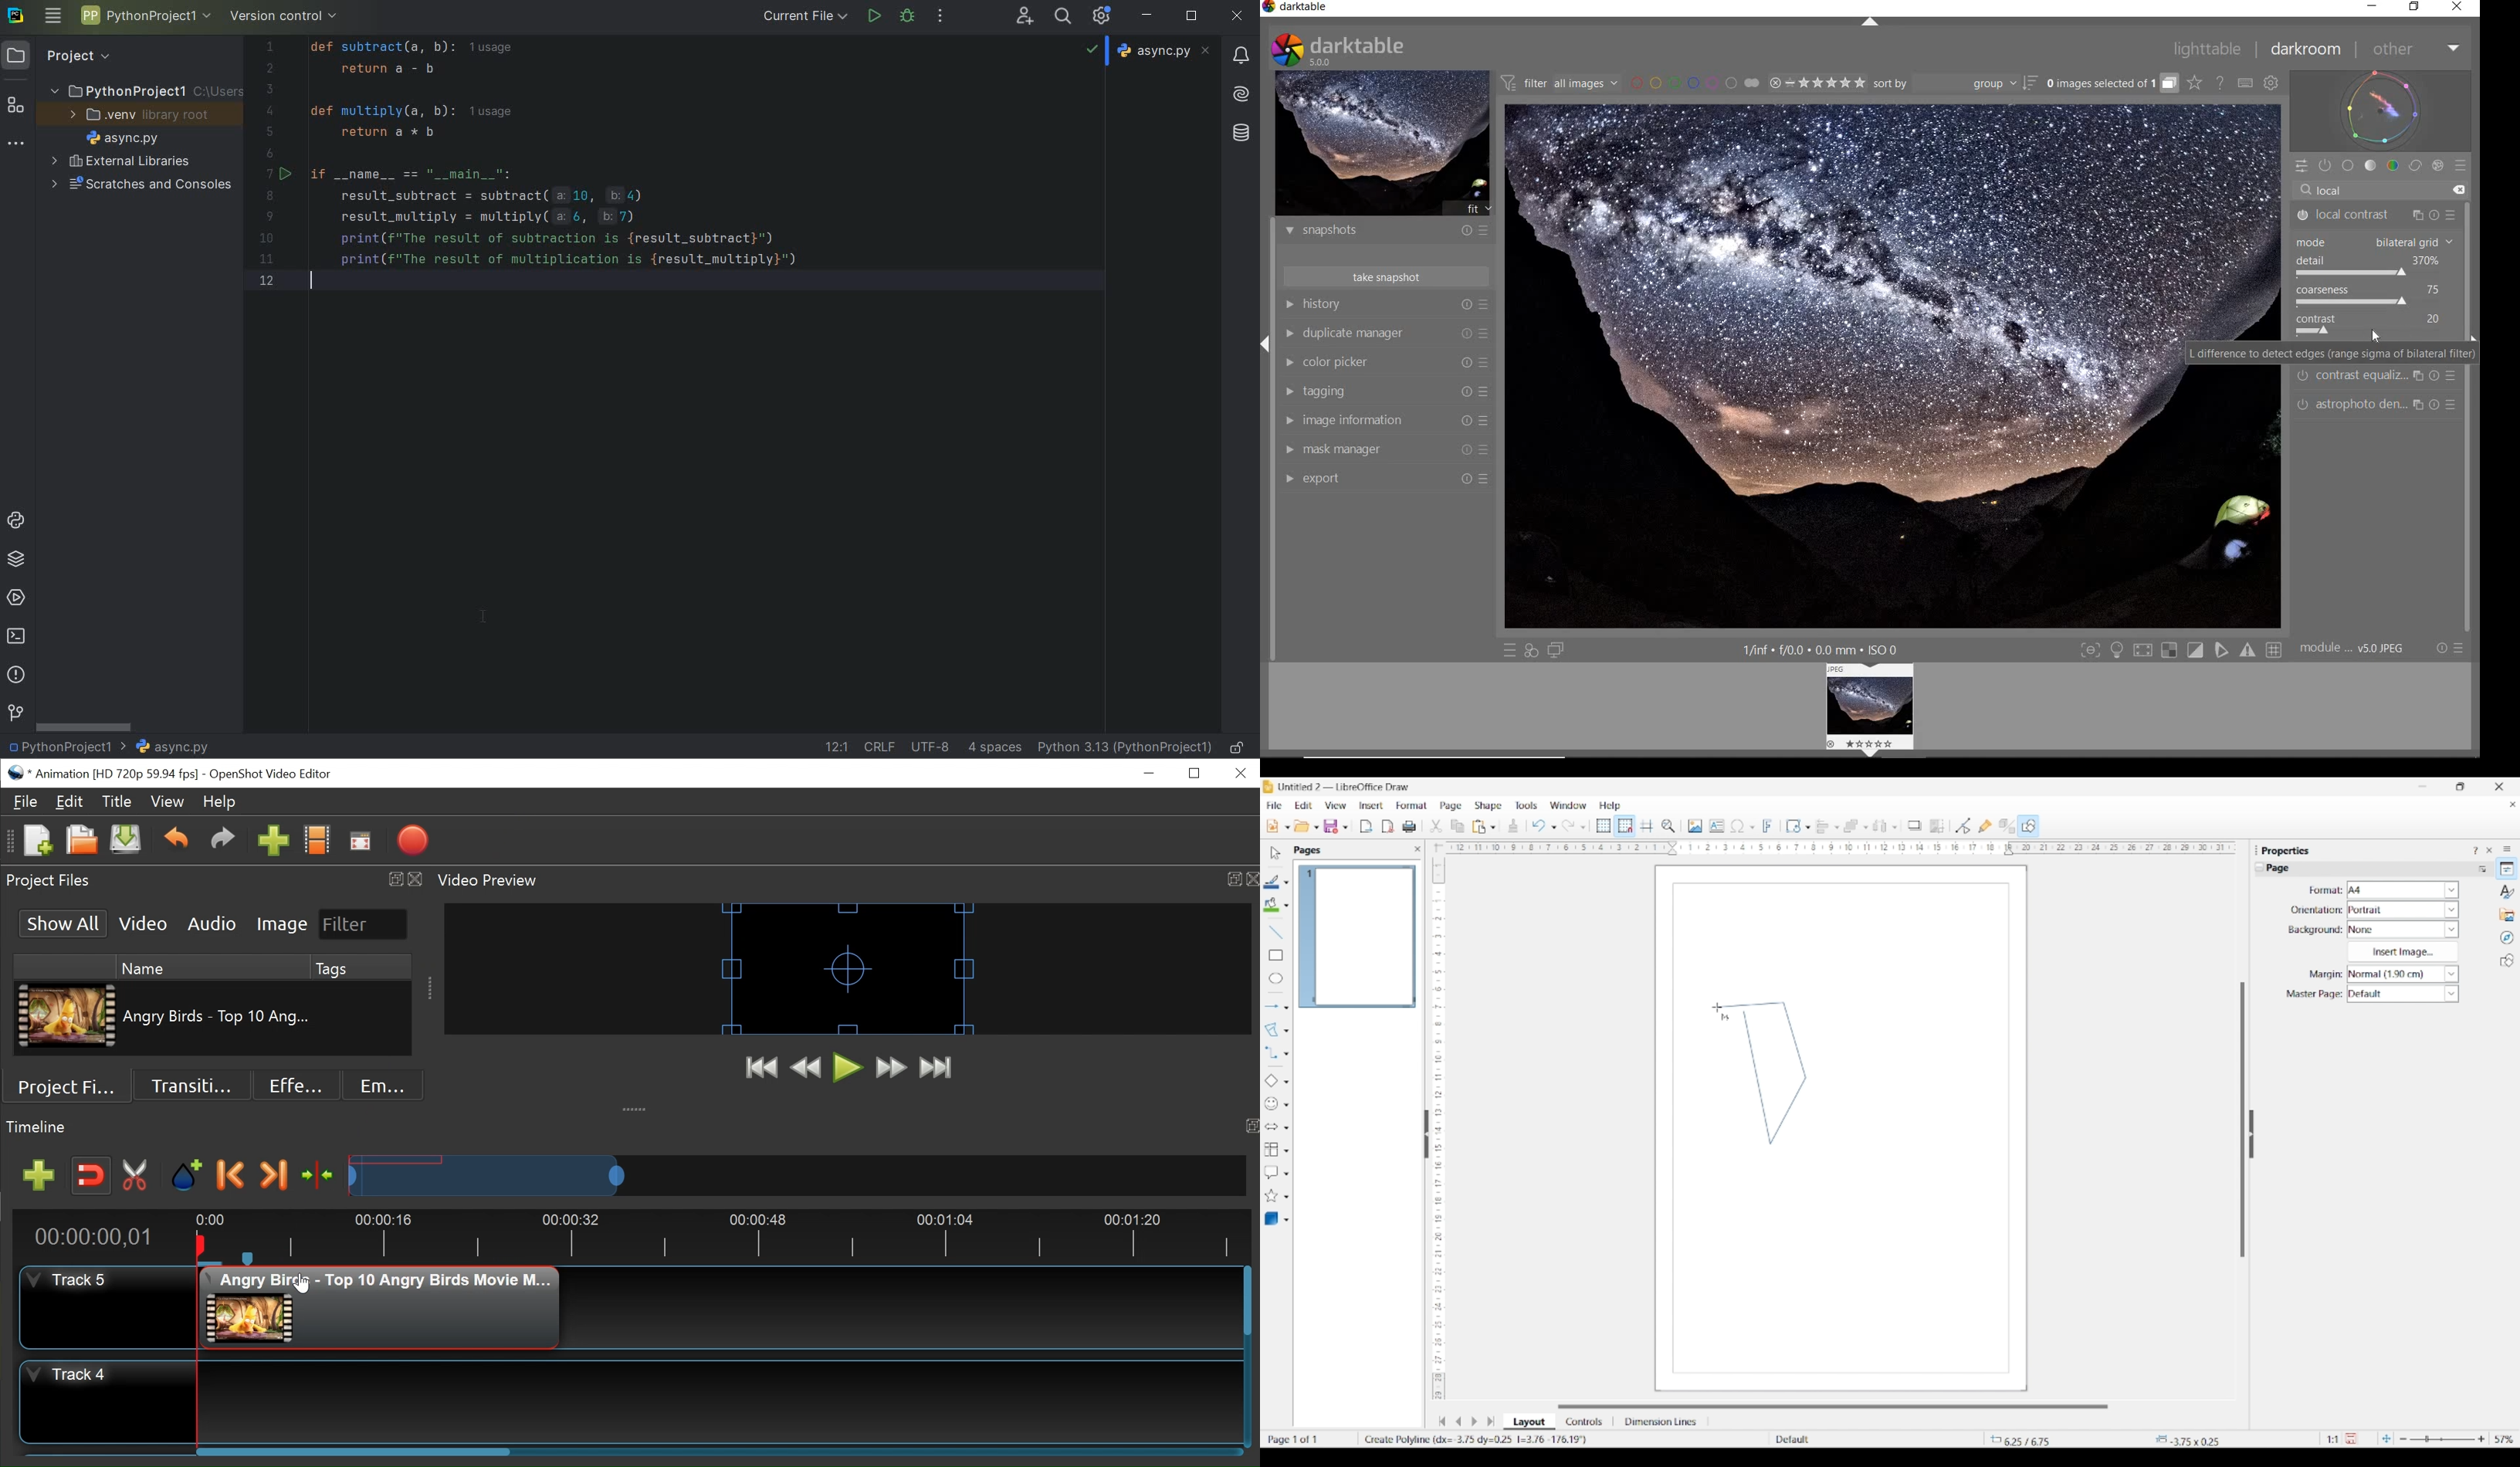 This screenshot has width=2520, height=1484. Describe the element at coordinates (81, 842) in the screenshot. I see `Open Project` at that location.